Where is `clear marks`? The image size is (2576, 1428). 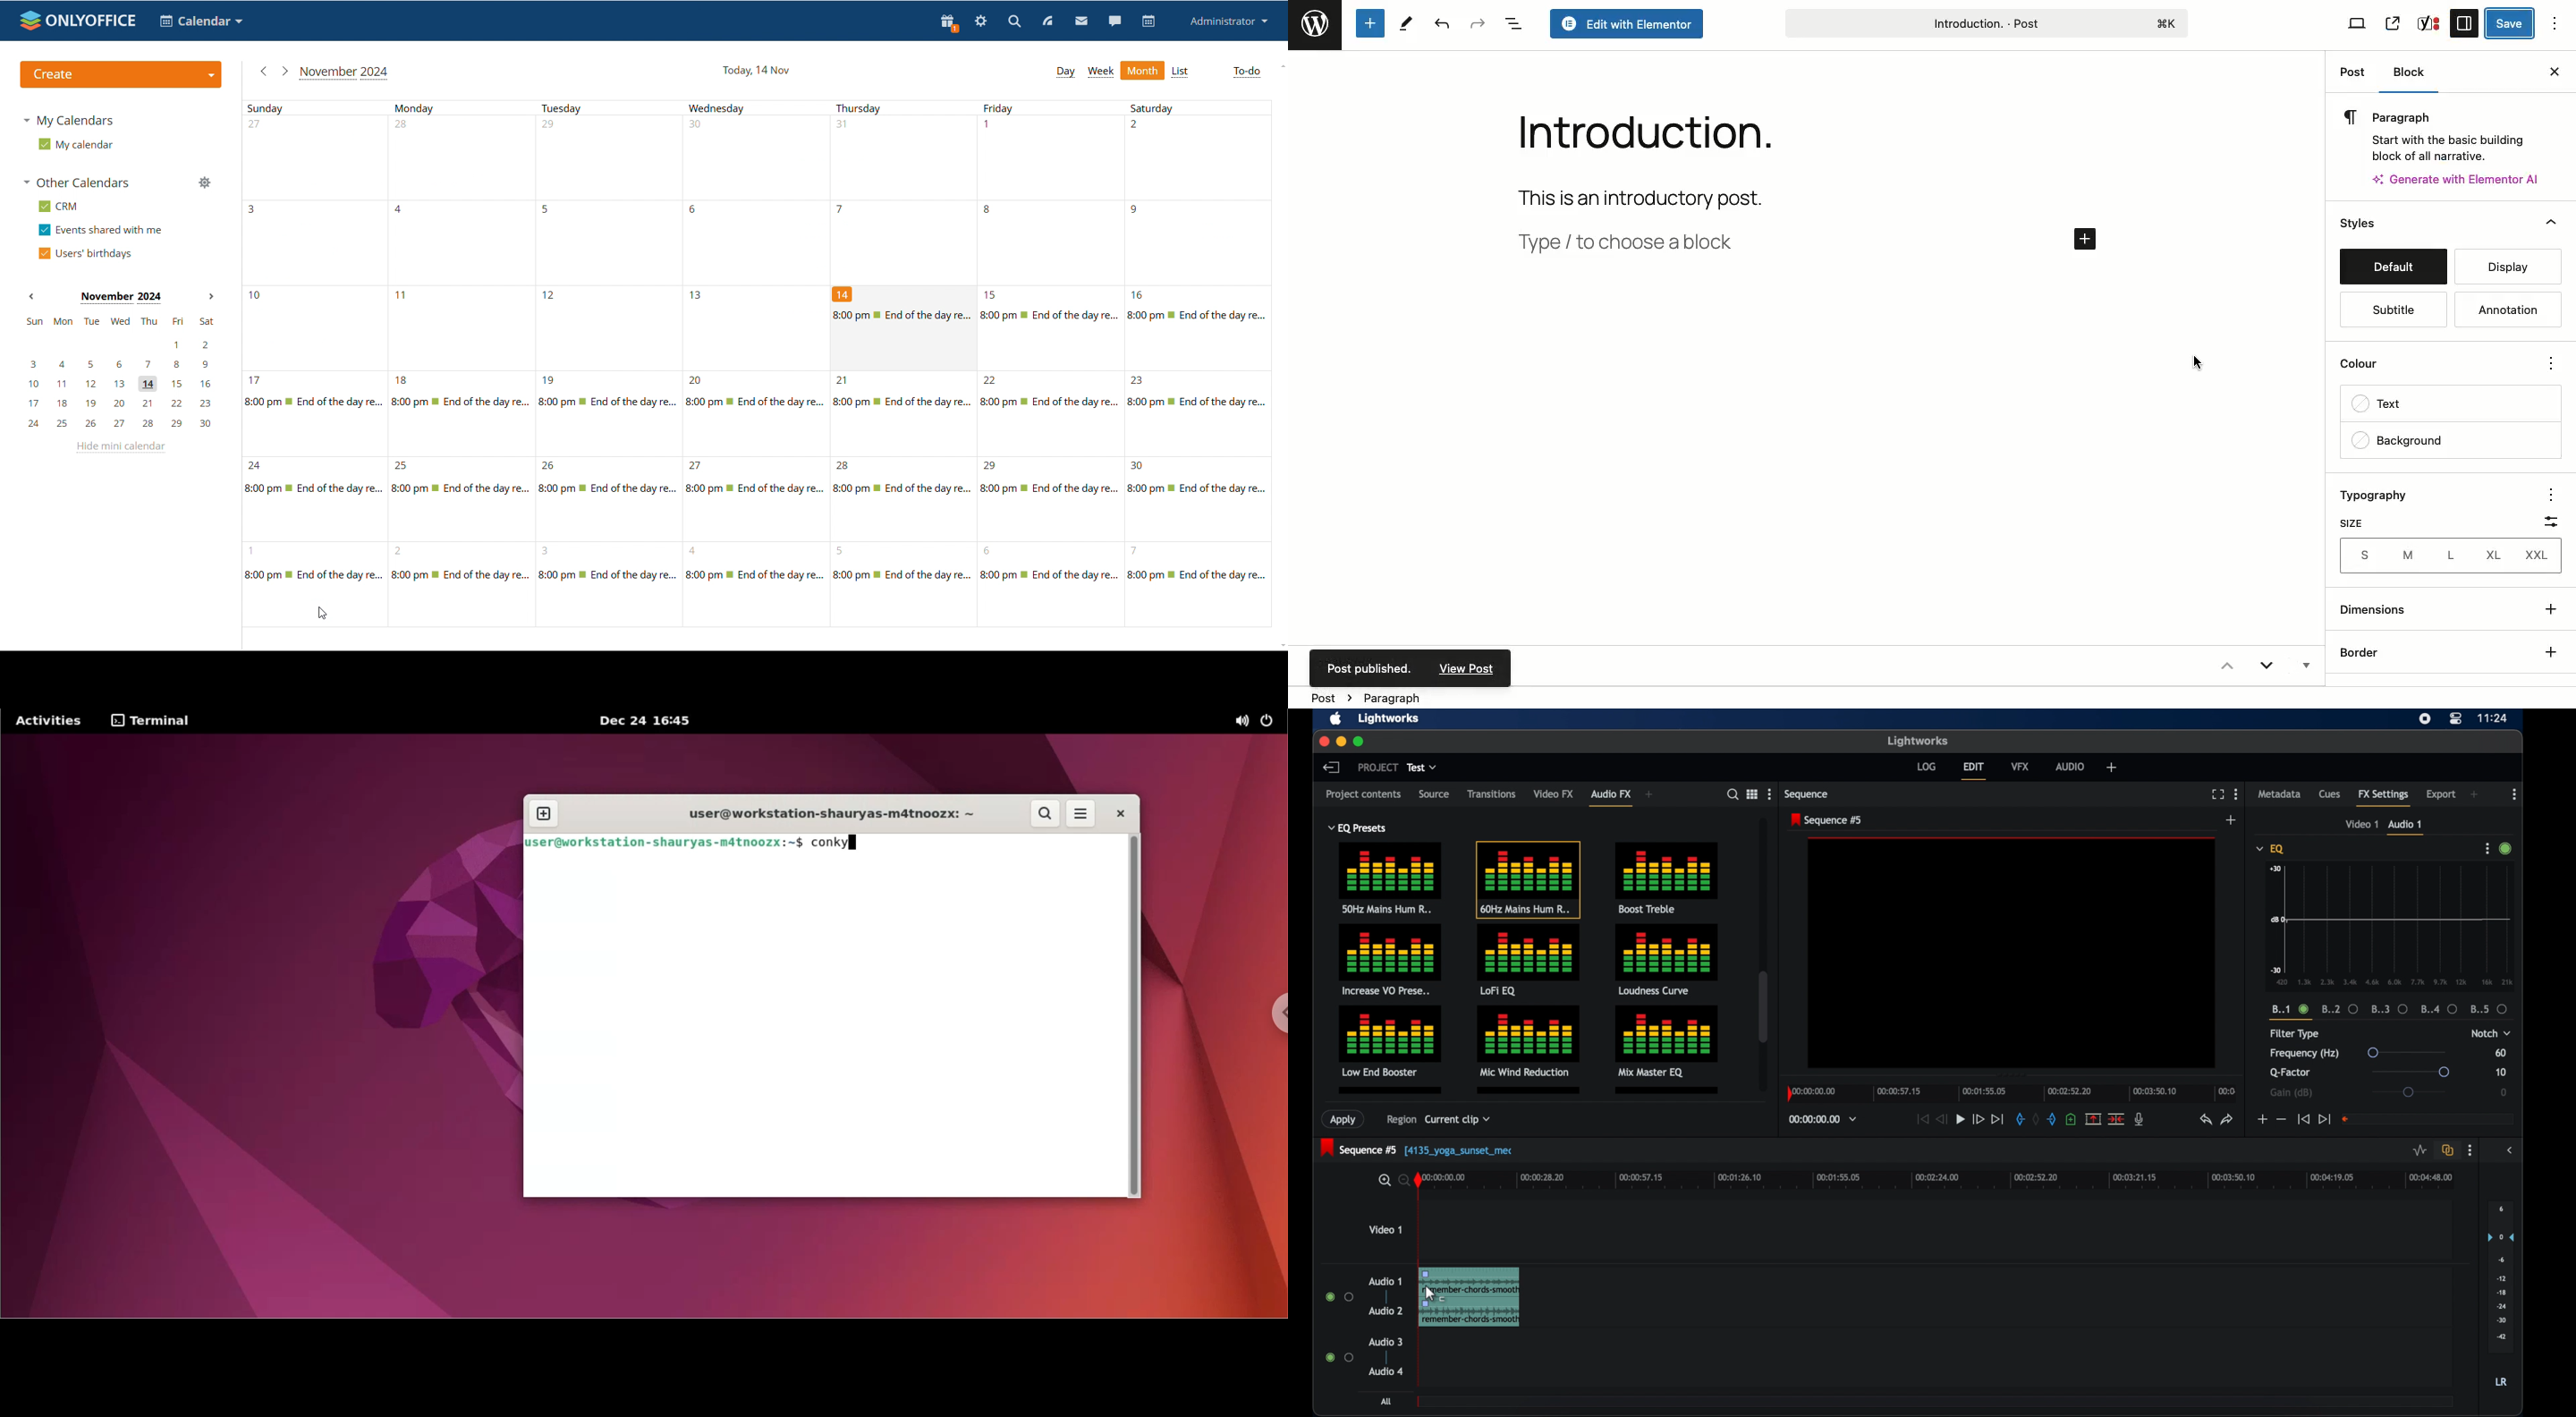
clear marks is located at coordinates (2035, 1118).